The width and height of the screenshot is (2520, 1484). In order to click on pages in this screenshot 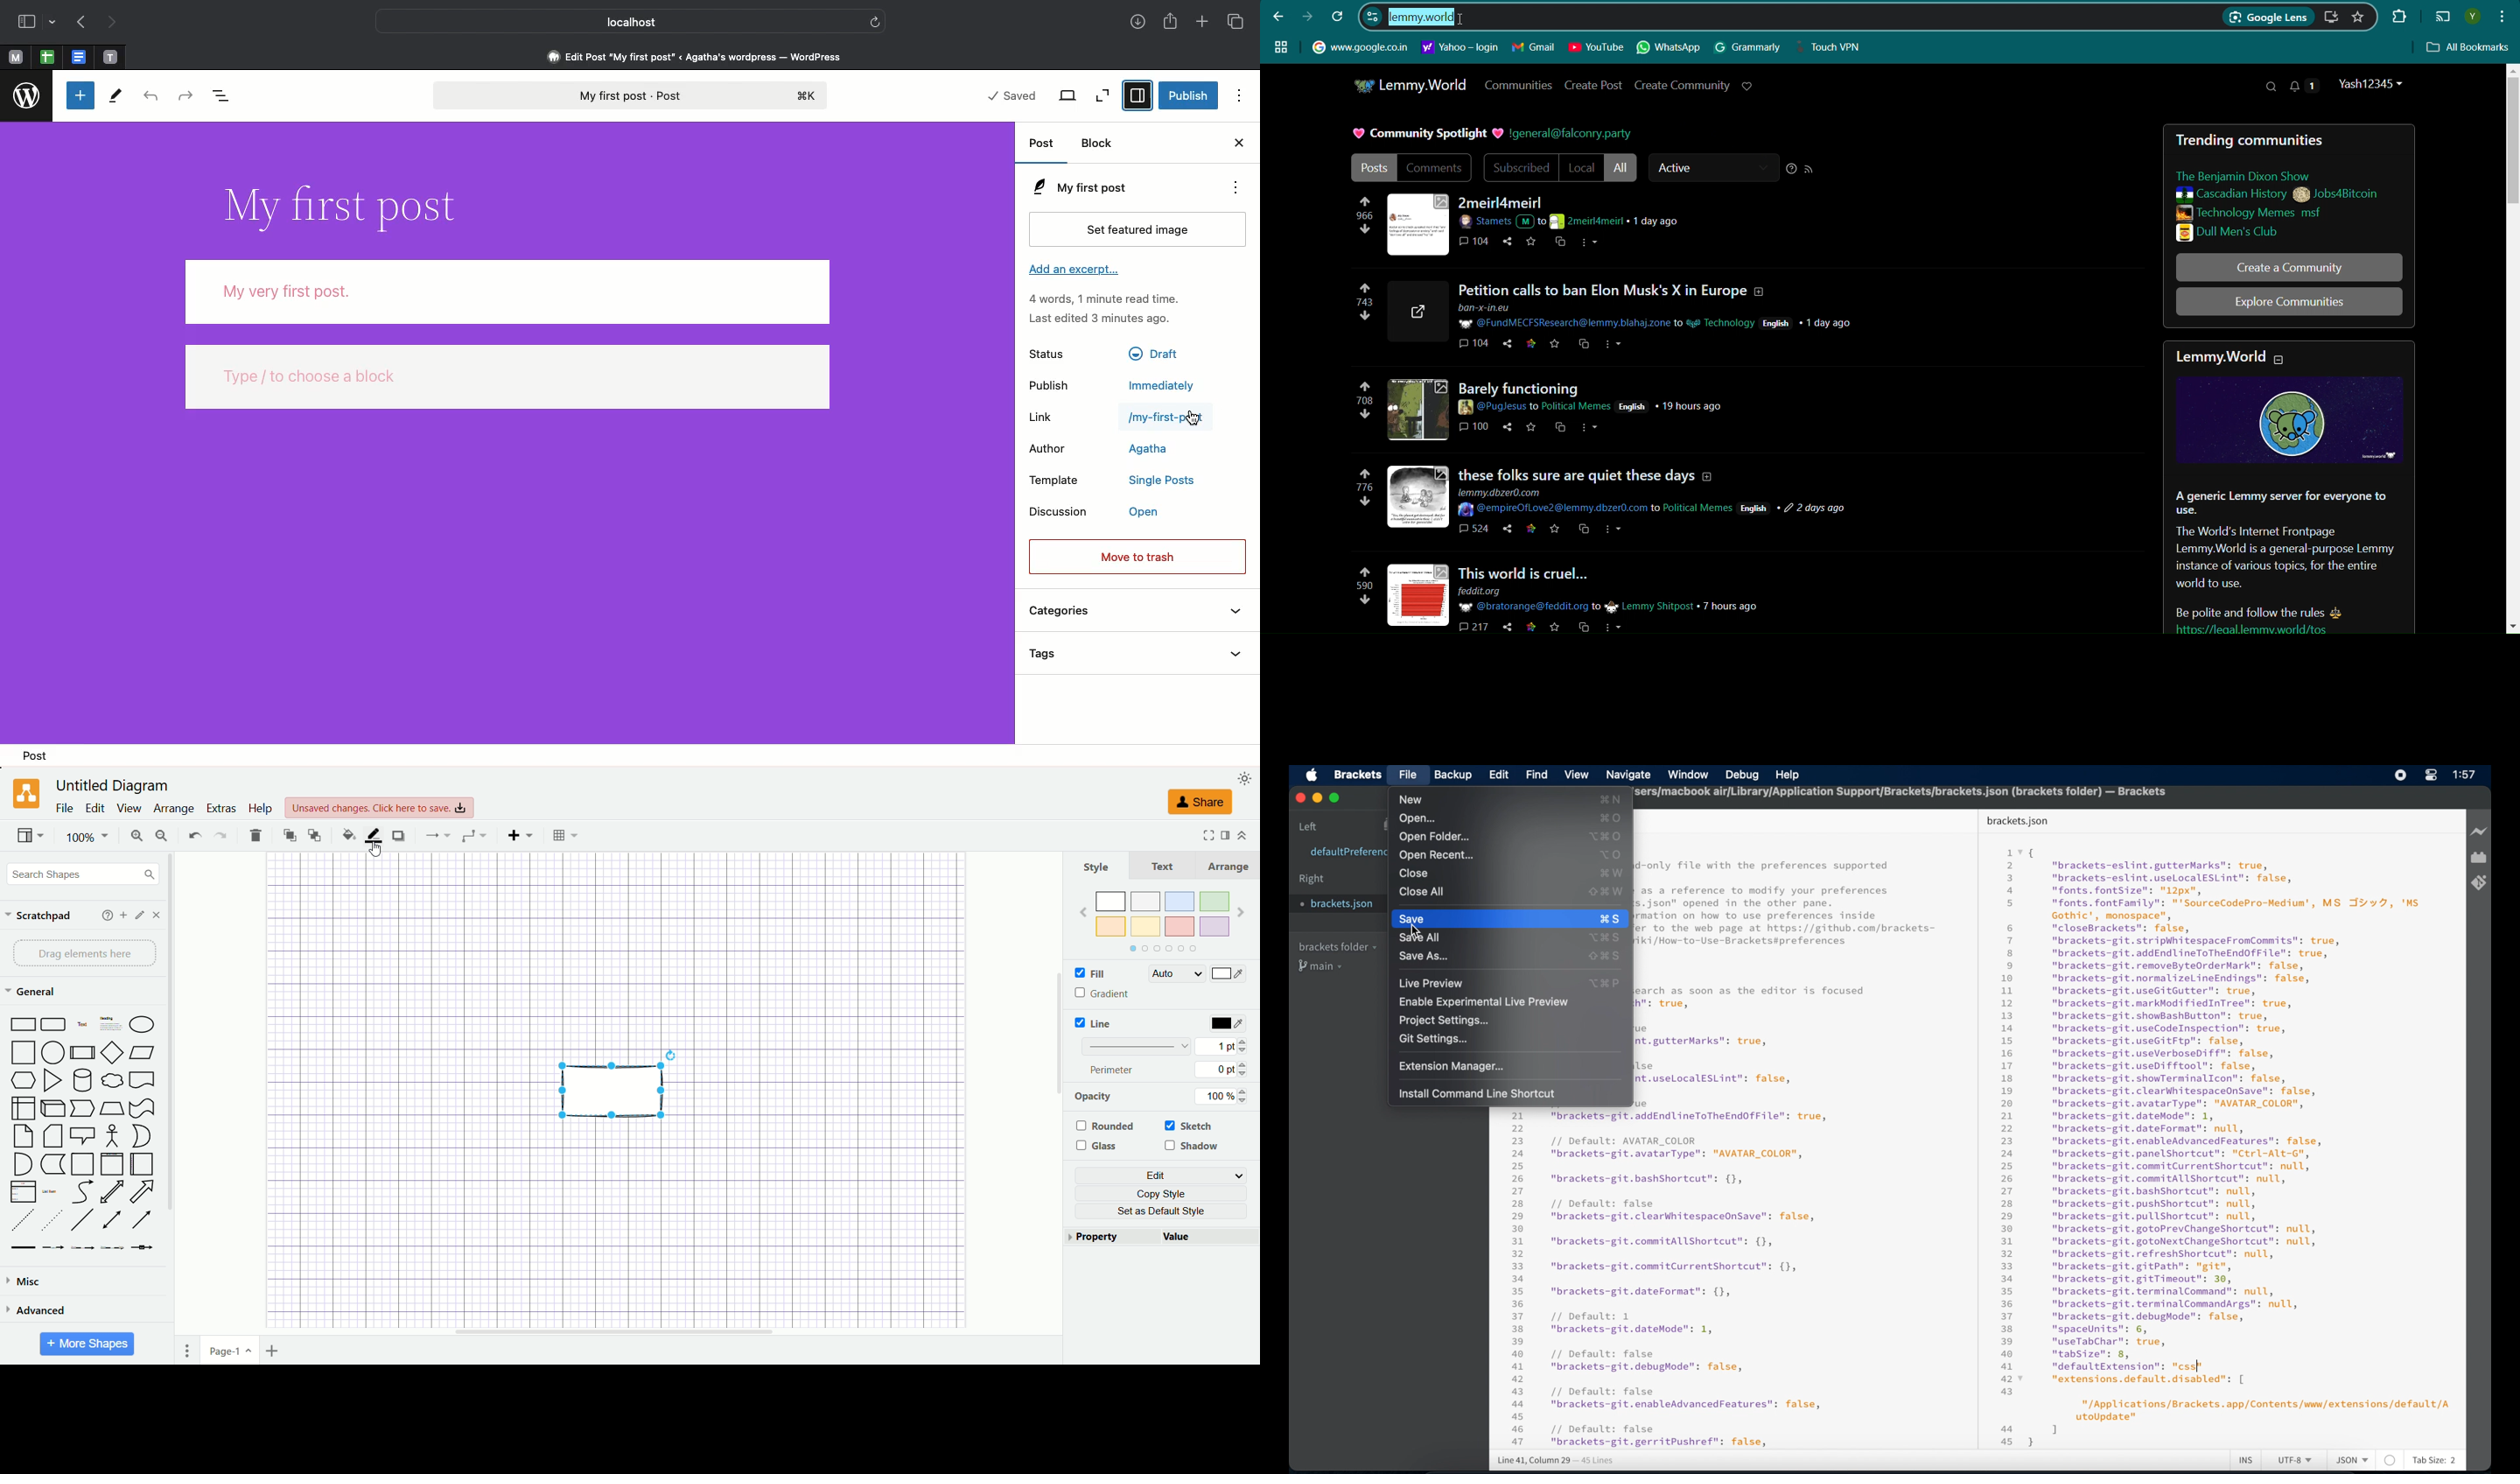, I will do `click(190, 1352)`.